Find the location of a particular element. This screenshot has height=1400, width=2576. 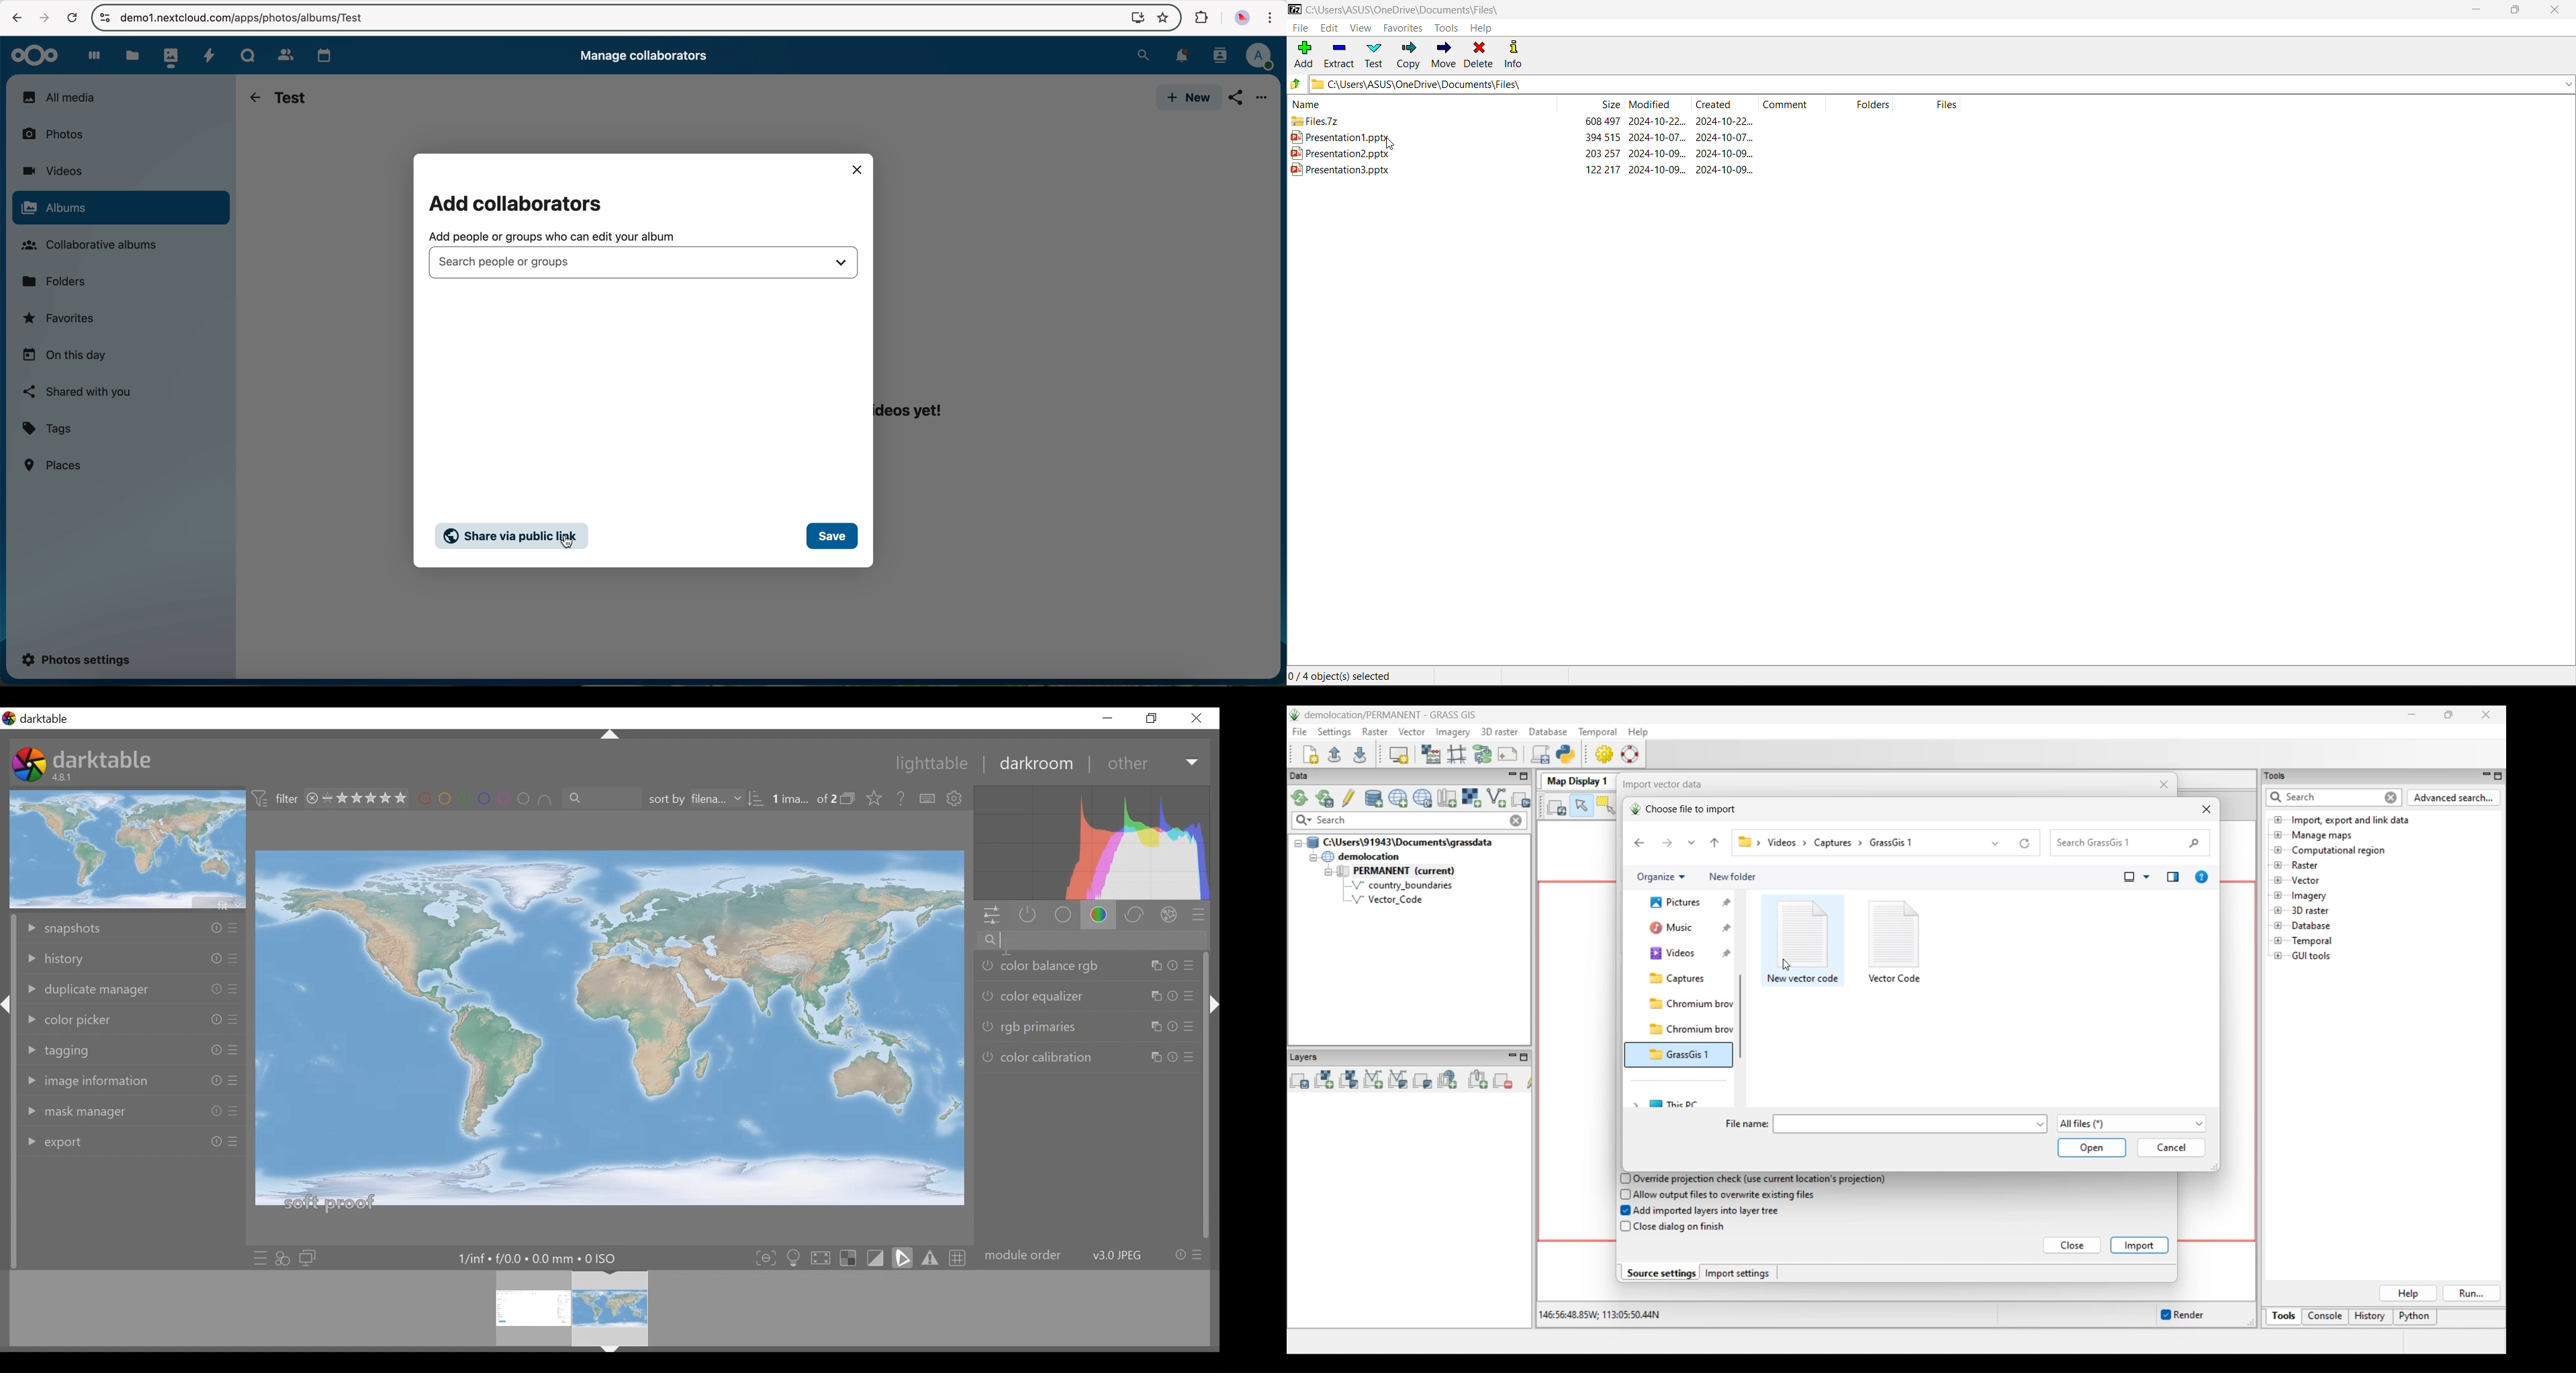

 is located at coordinates (1108, 718).